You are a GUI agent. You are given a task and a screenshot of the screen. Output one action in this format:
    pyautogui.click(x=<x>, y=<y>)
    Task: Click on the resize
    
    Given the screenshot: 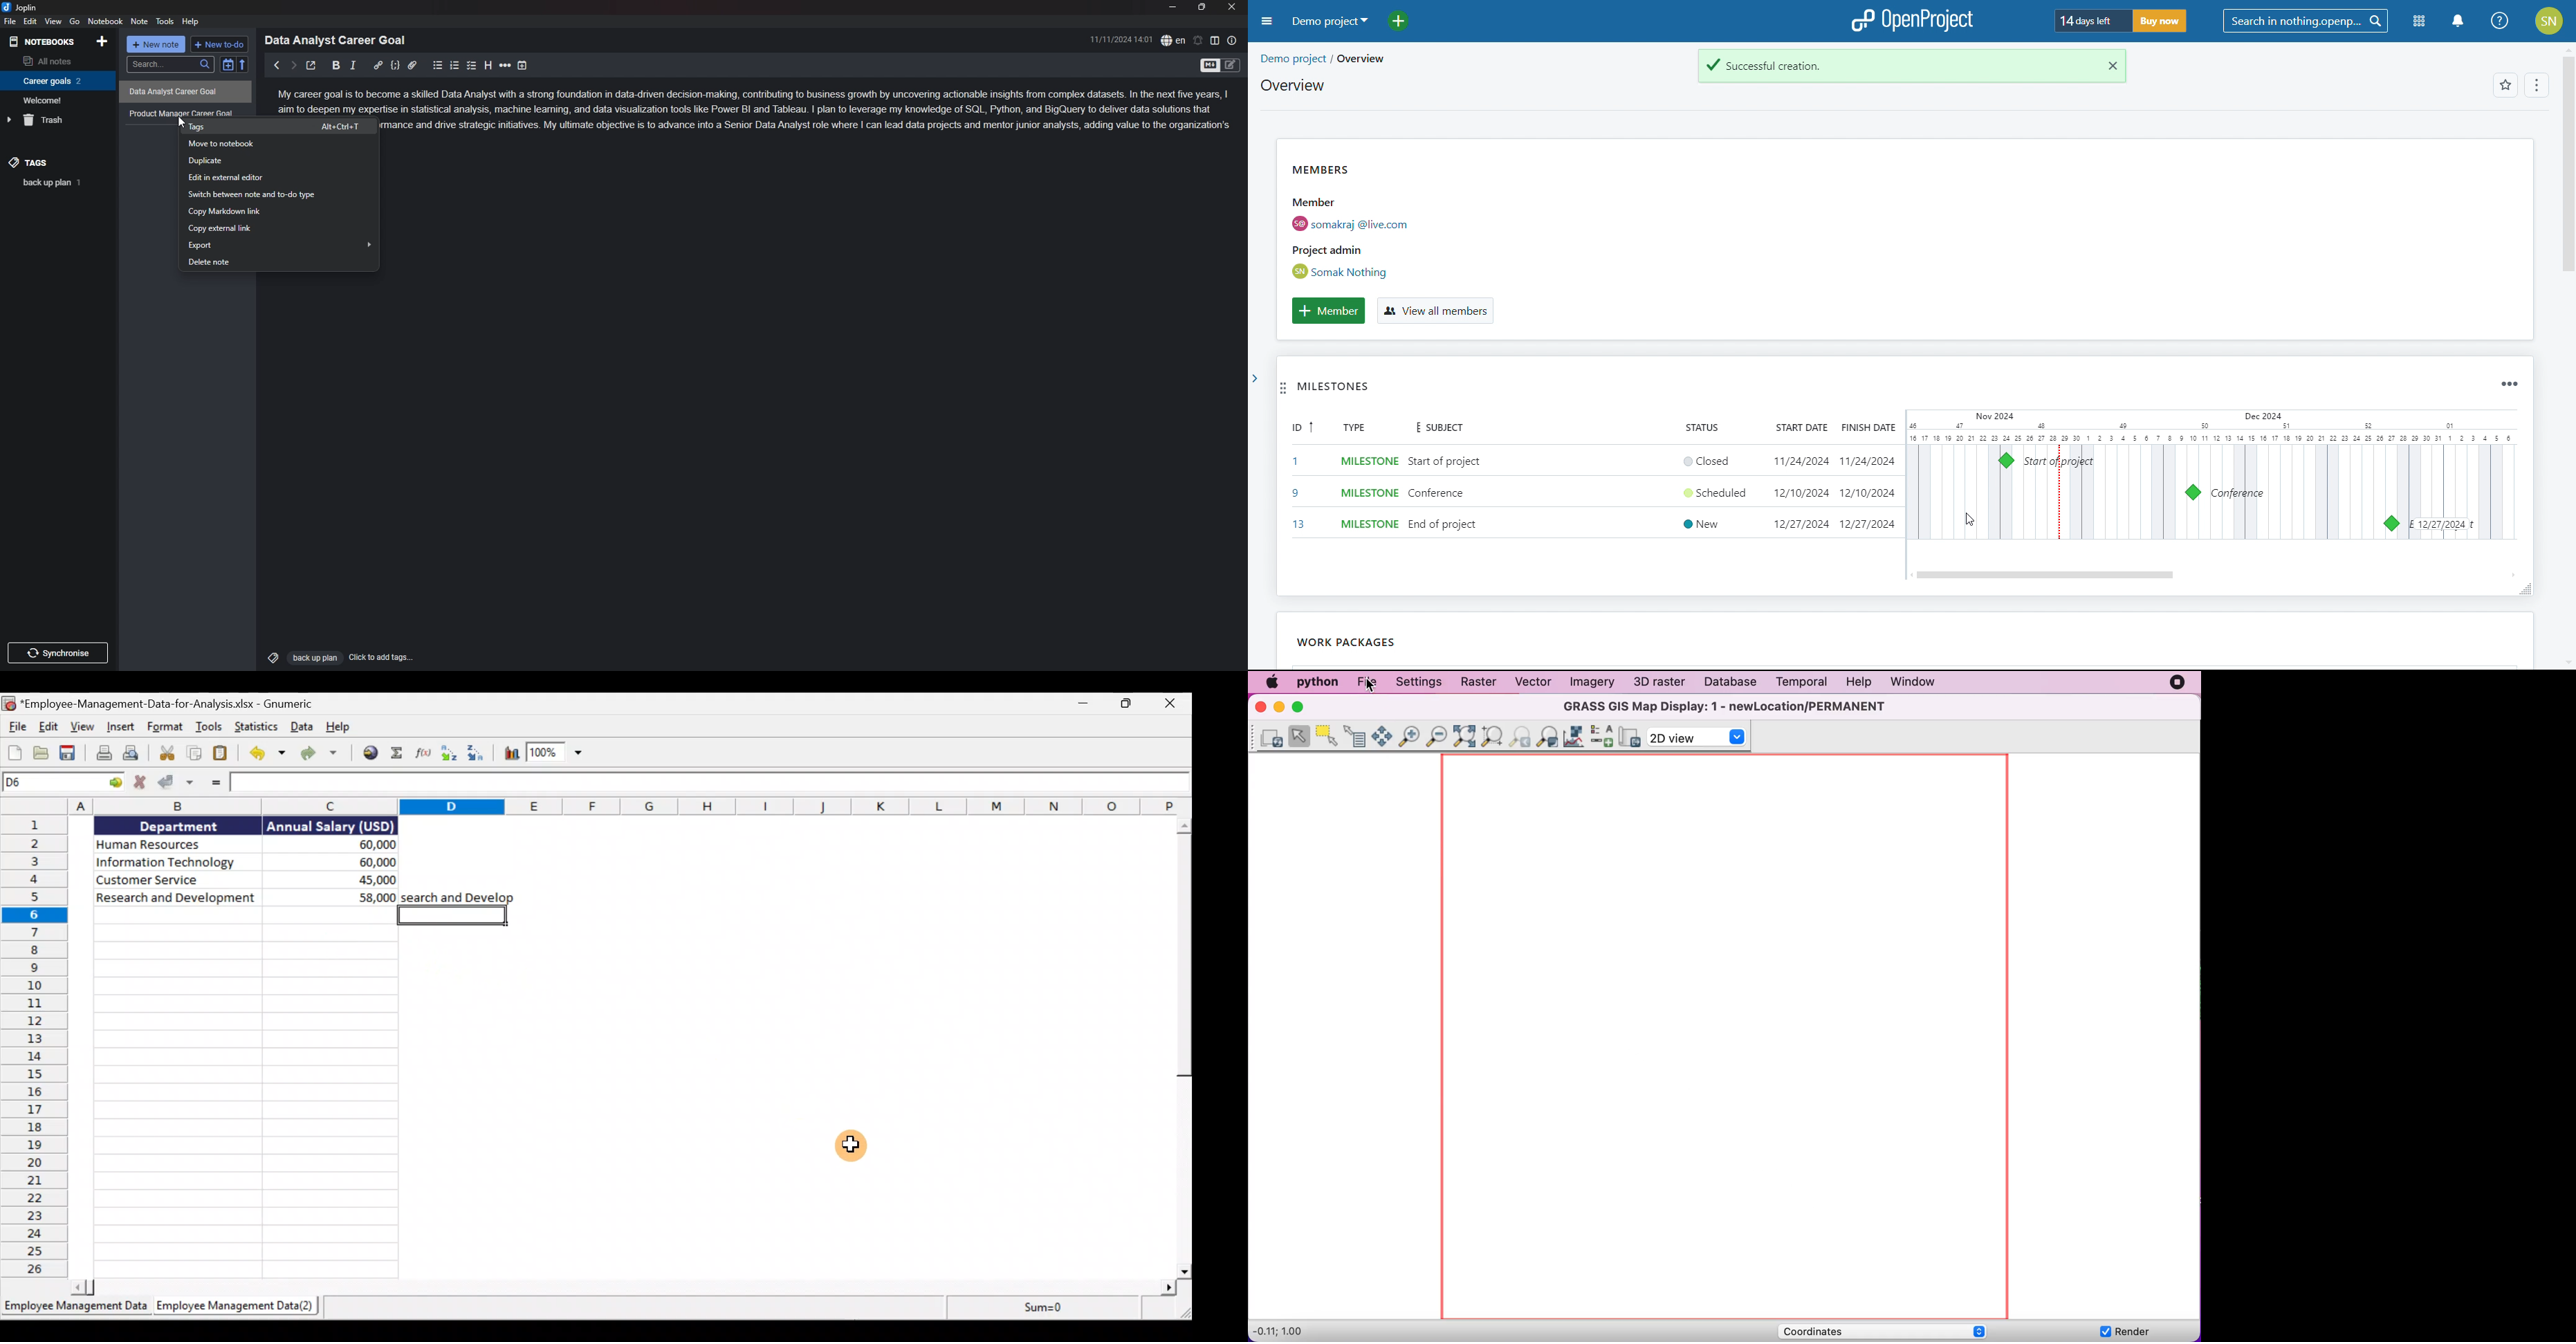 What is the action you would take?
    pyautogui.click(x=1203, y=7)
    